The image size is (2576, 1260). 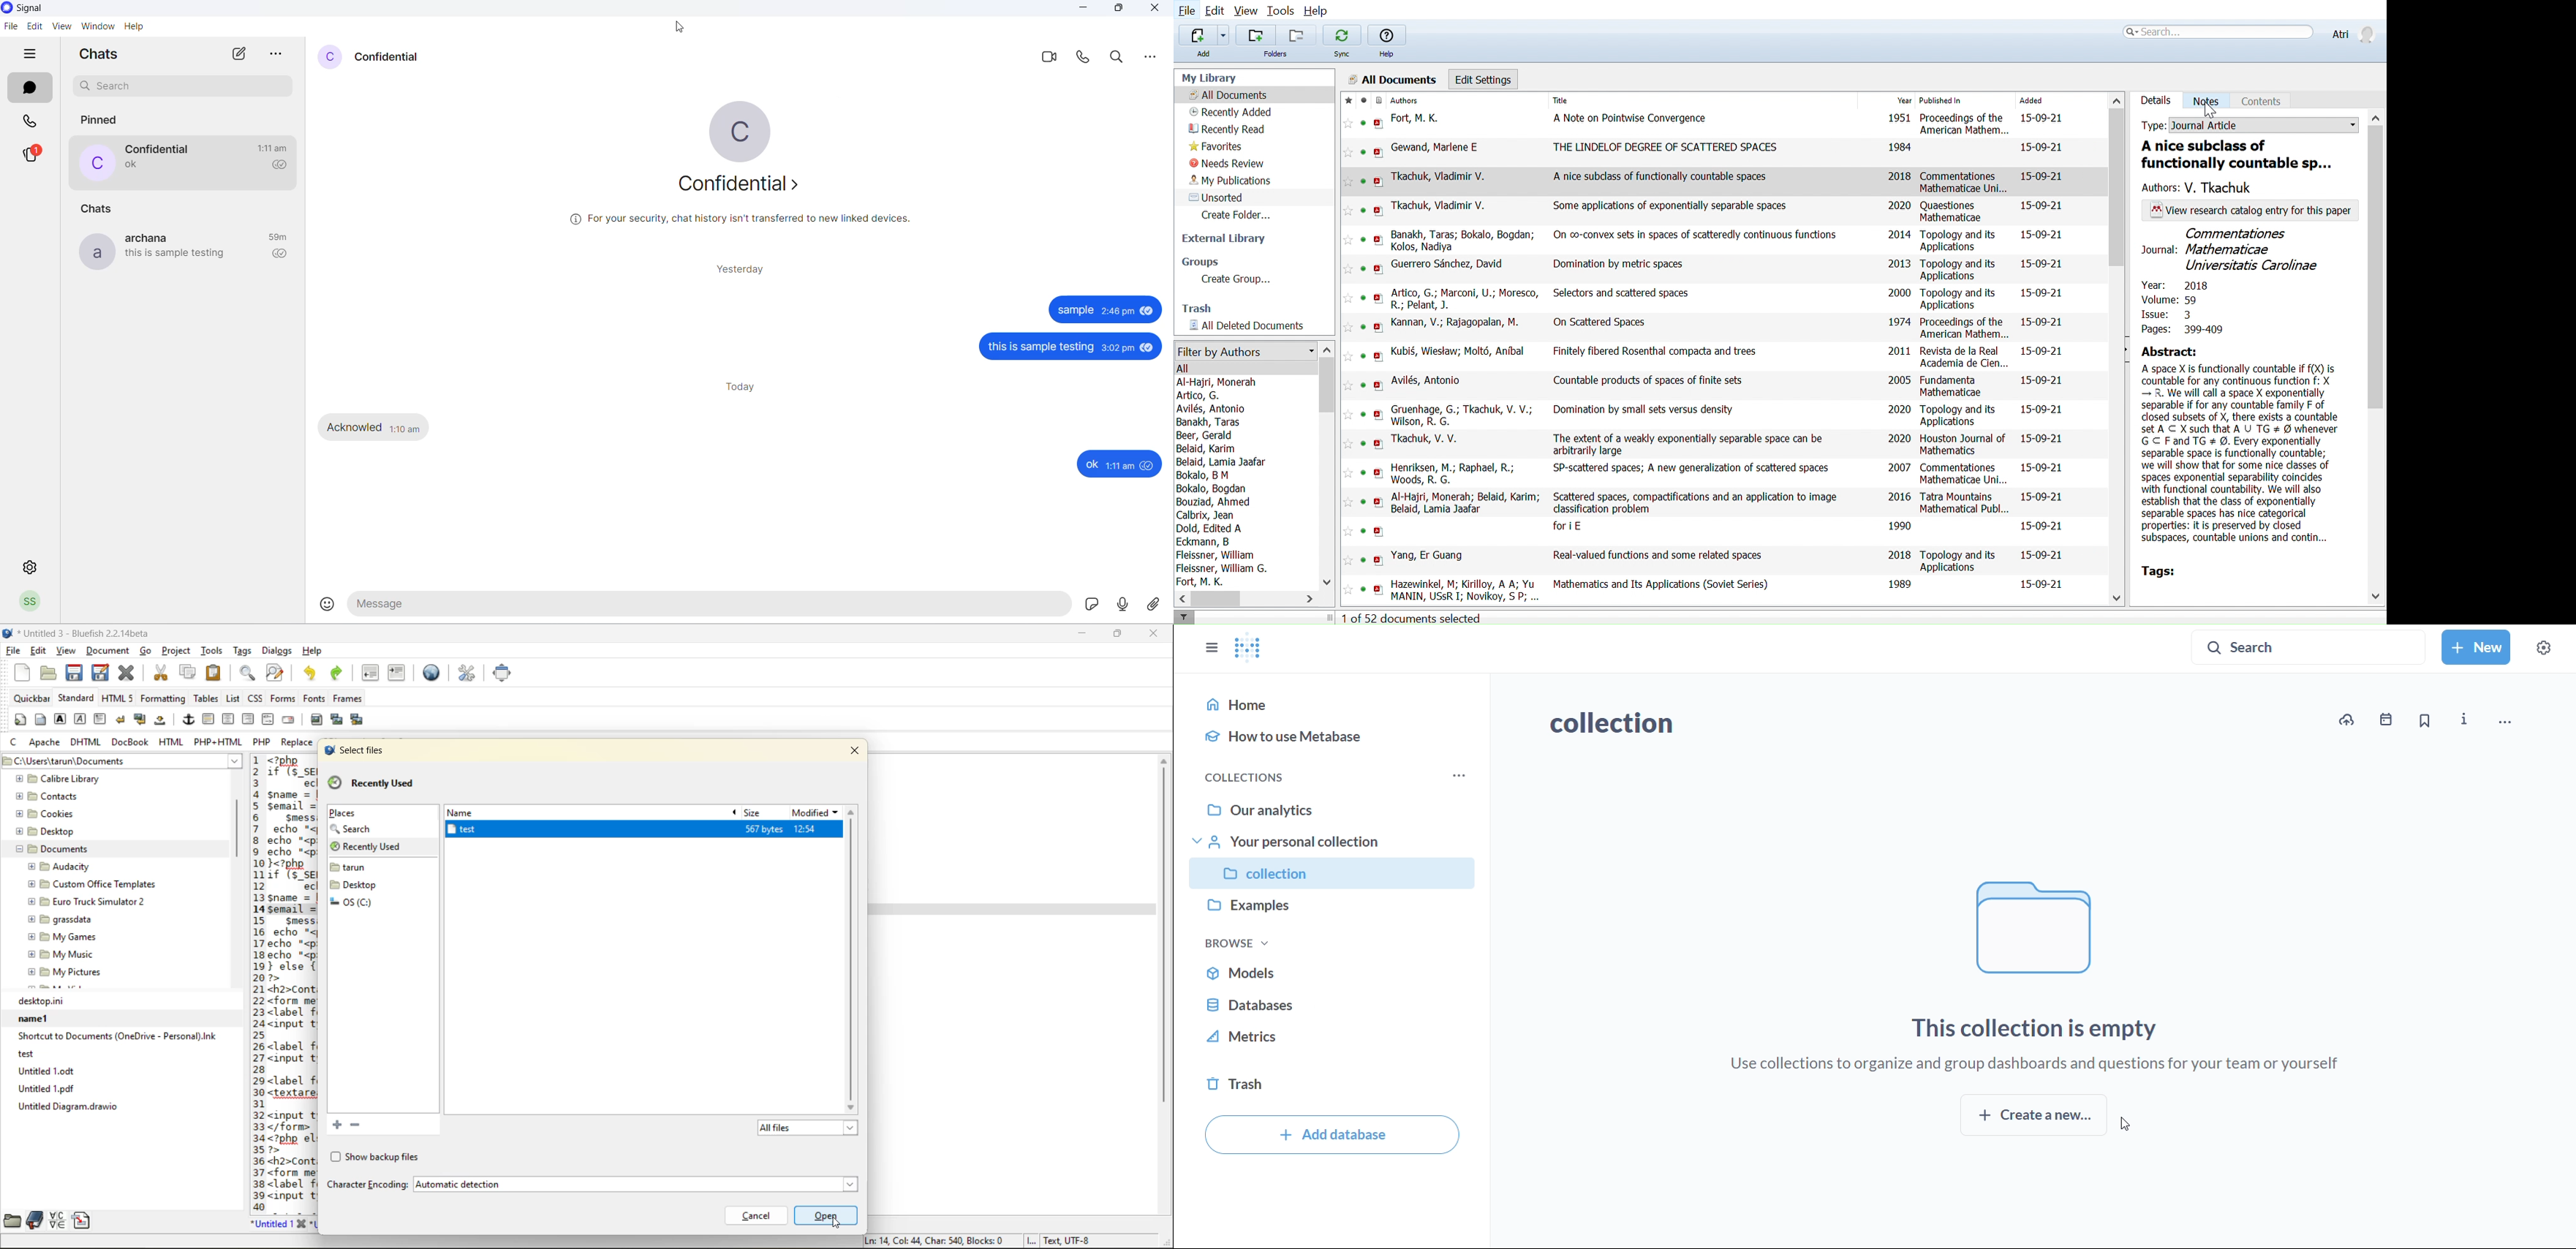 What do you see at coordinates (2170, 315) in the screenshot?
I see `Issue: 3` at bounding box center [2170, 315].